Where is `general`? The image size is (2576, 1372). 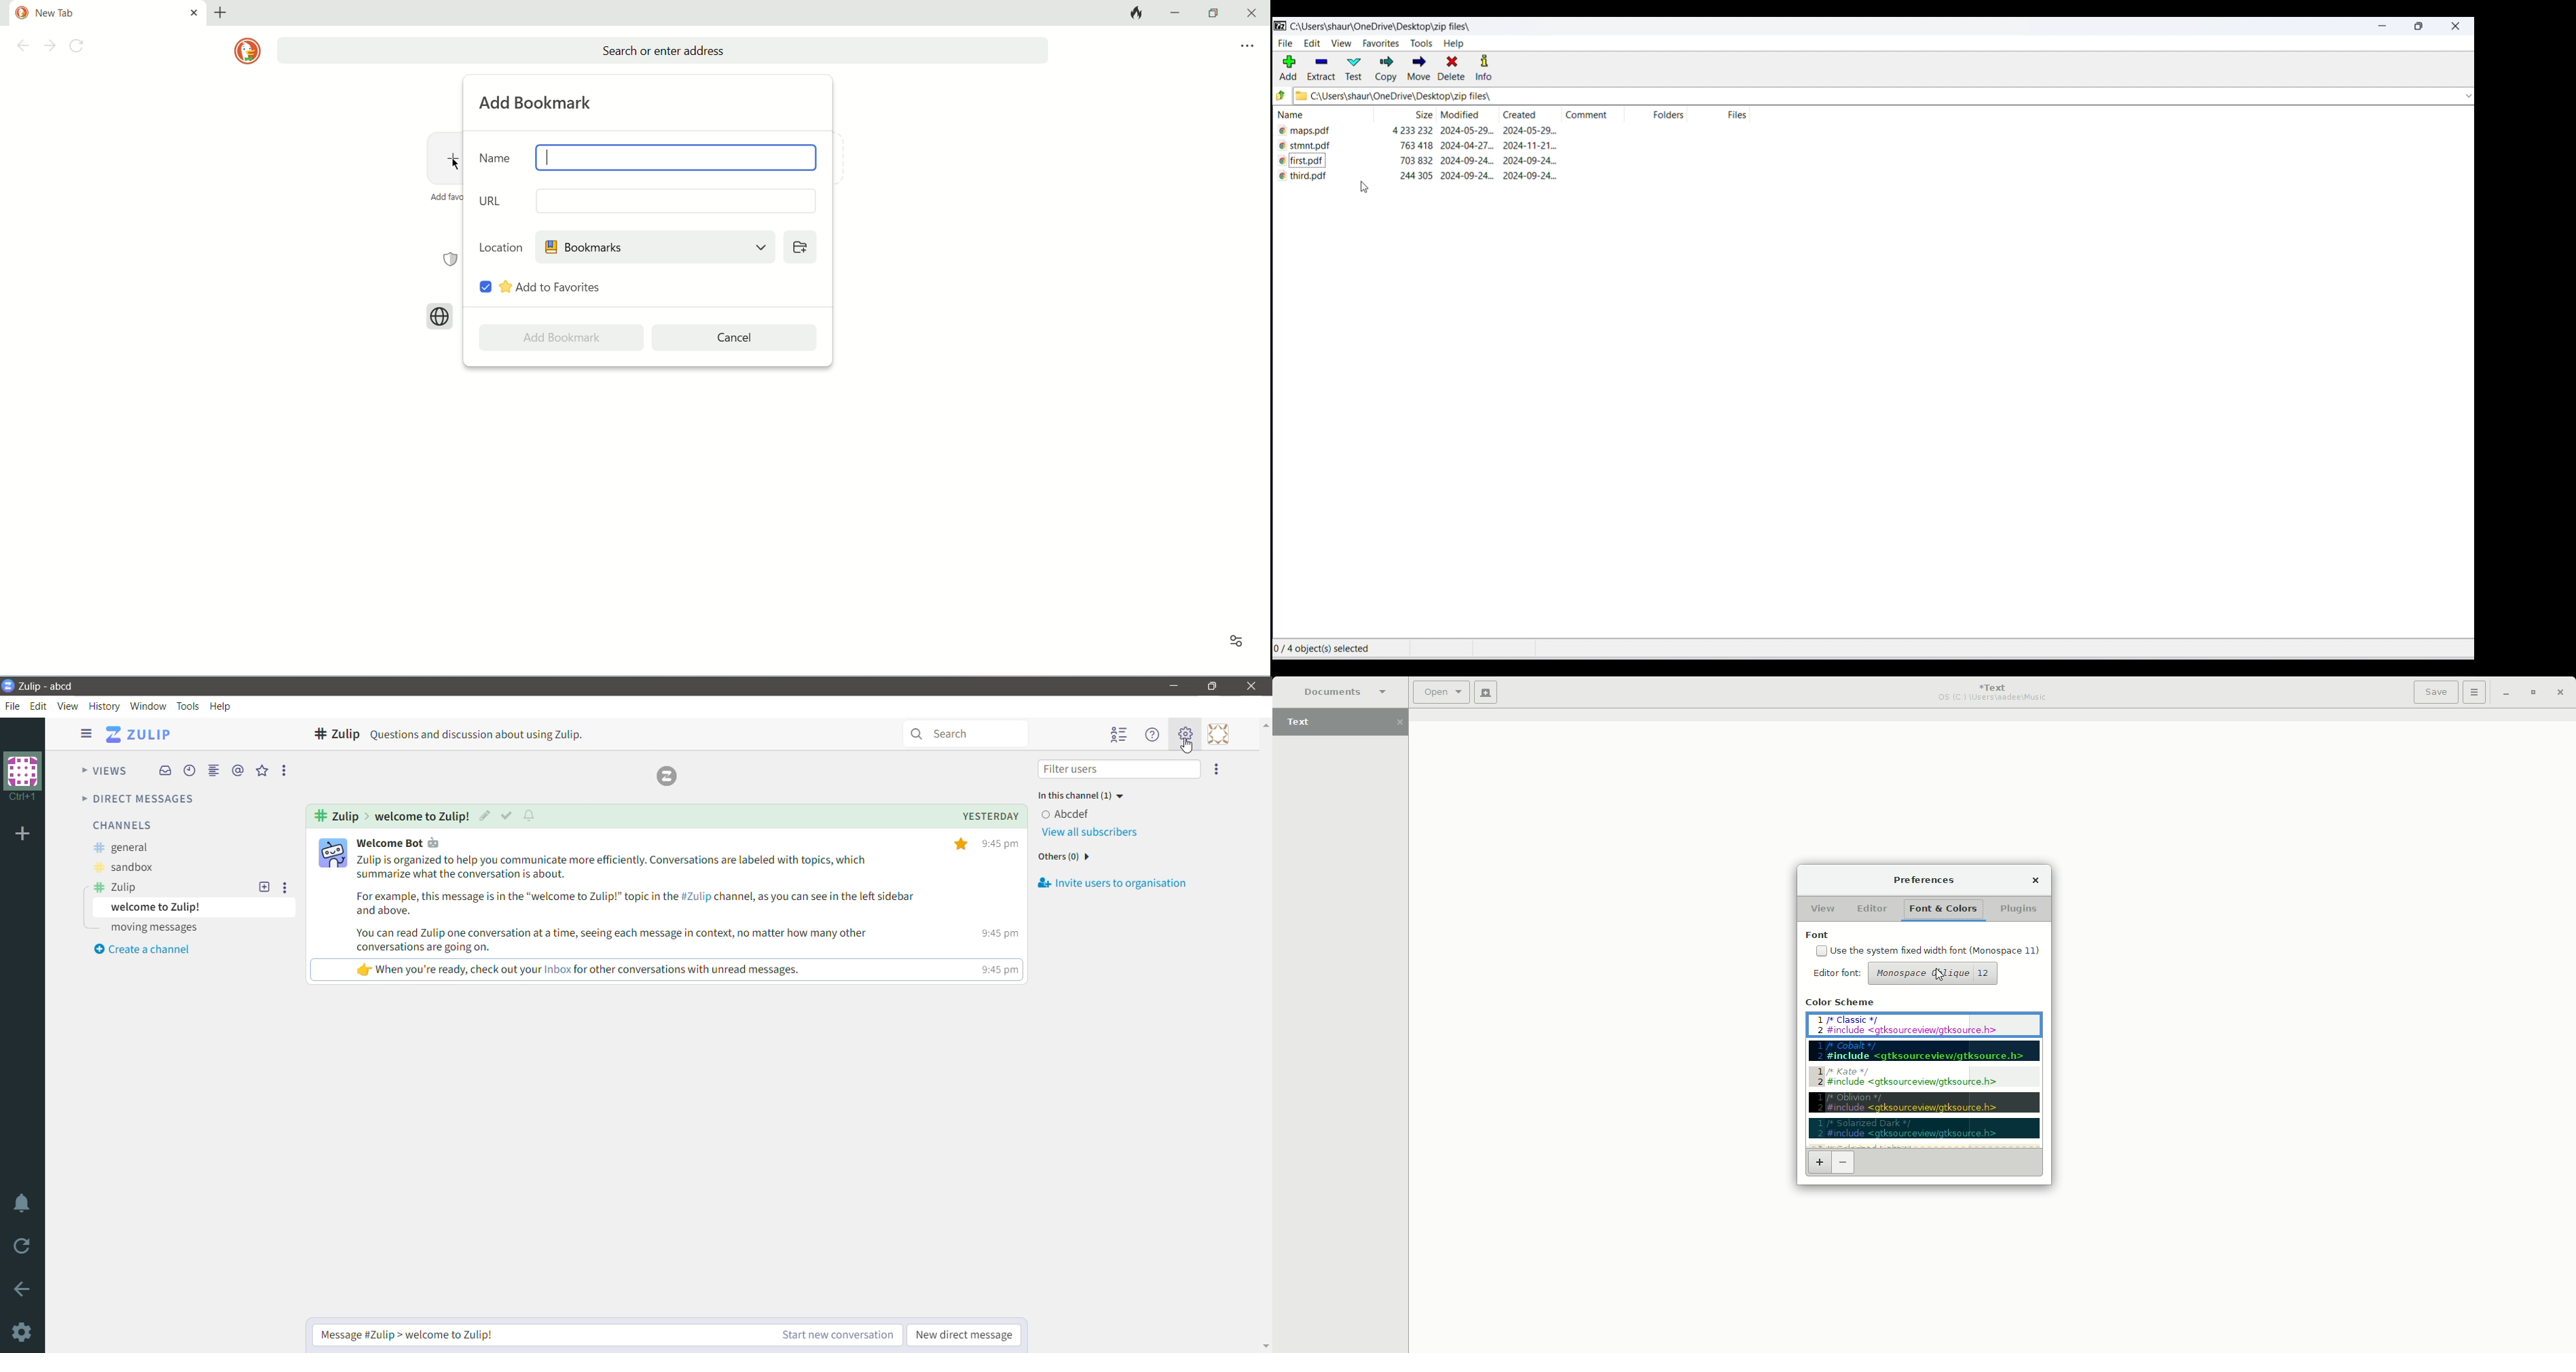 general is located at coordinates (122, 848).